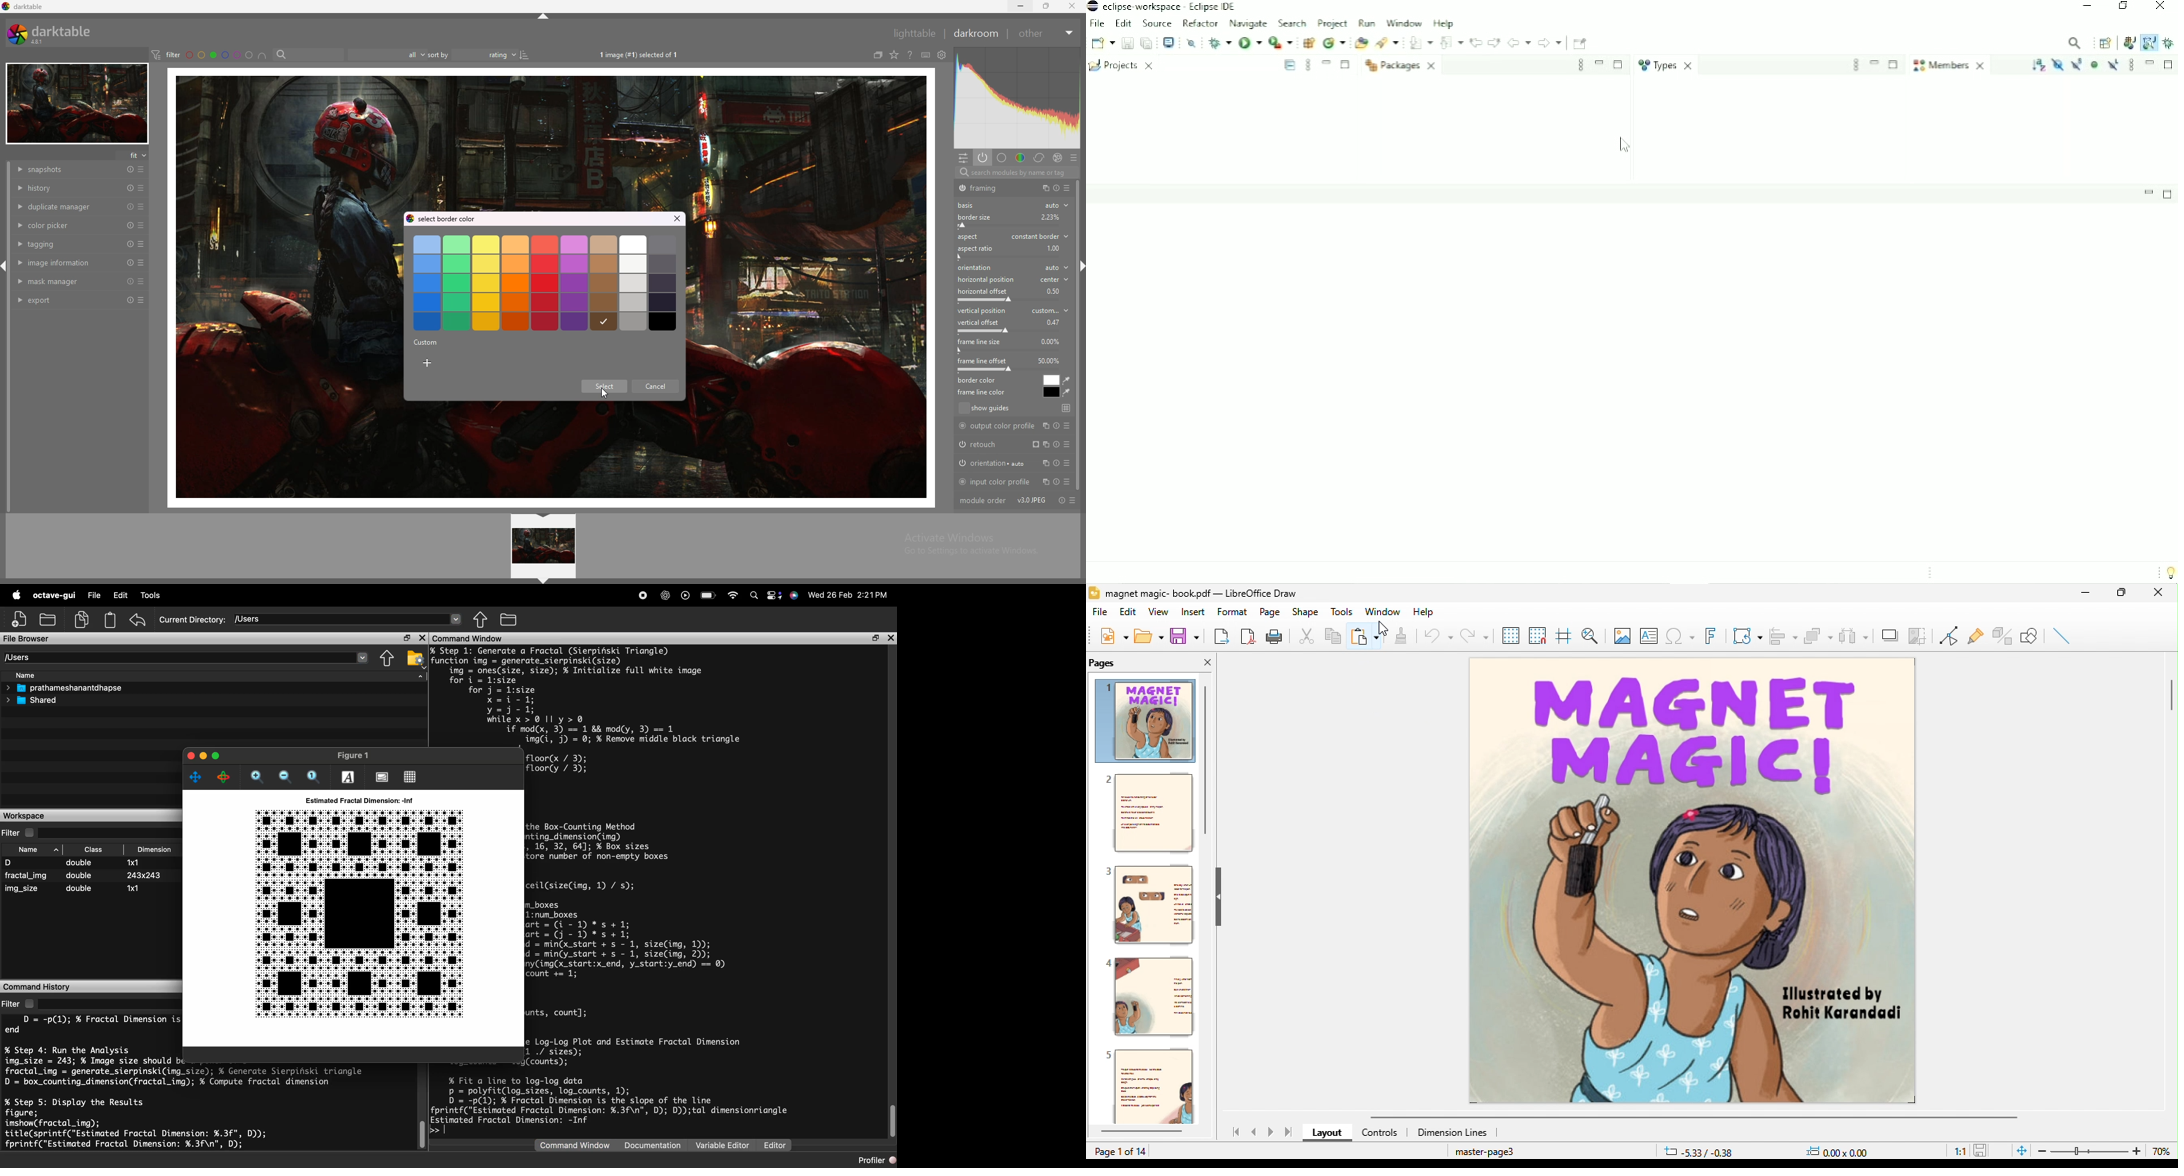 Image resolution: width=2184 pixels, height=1176 pixels. What do you see at coordinates (1054, 217) in the screenshot?
I see `` at bounding box center [1054, 217].